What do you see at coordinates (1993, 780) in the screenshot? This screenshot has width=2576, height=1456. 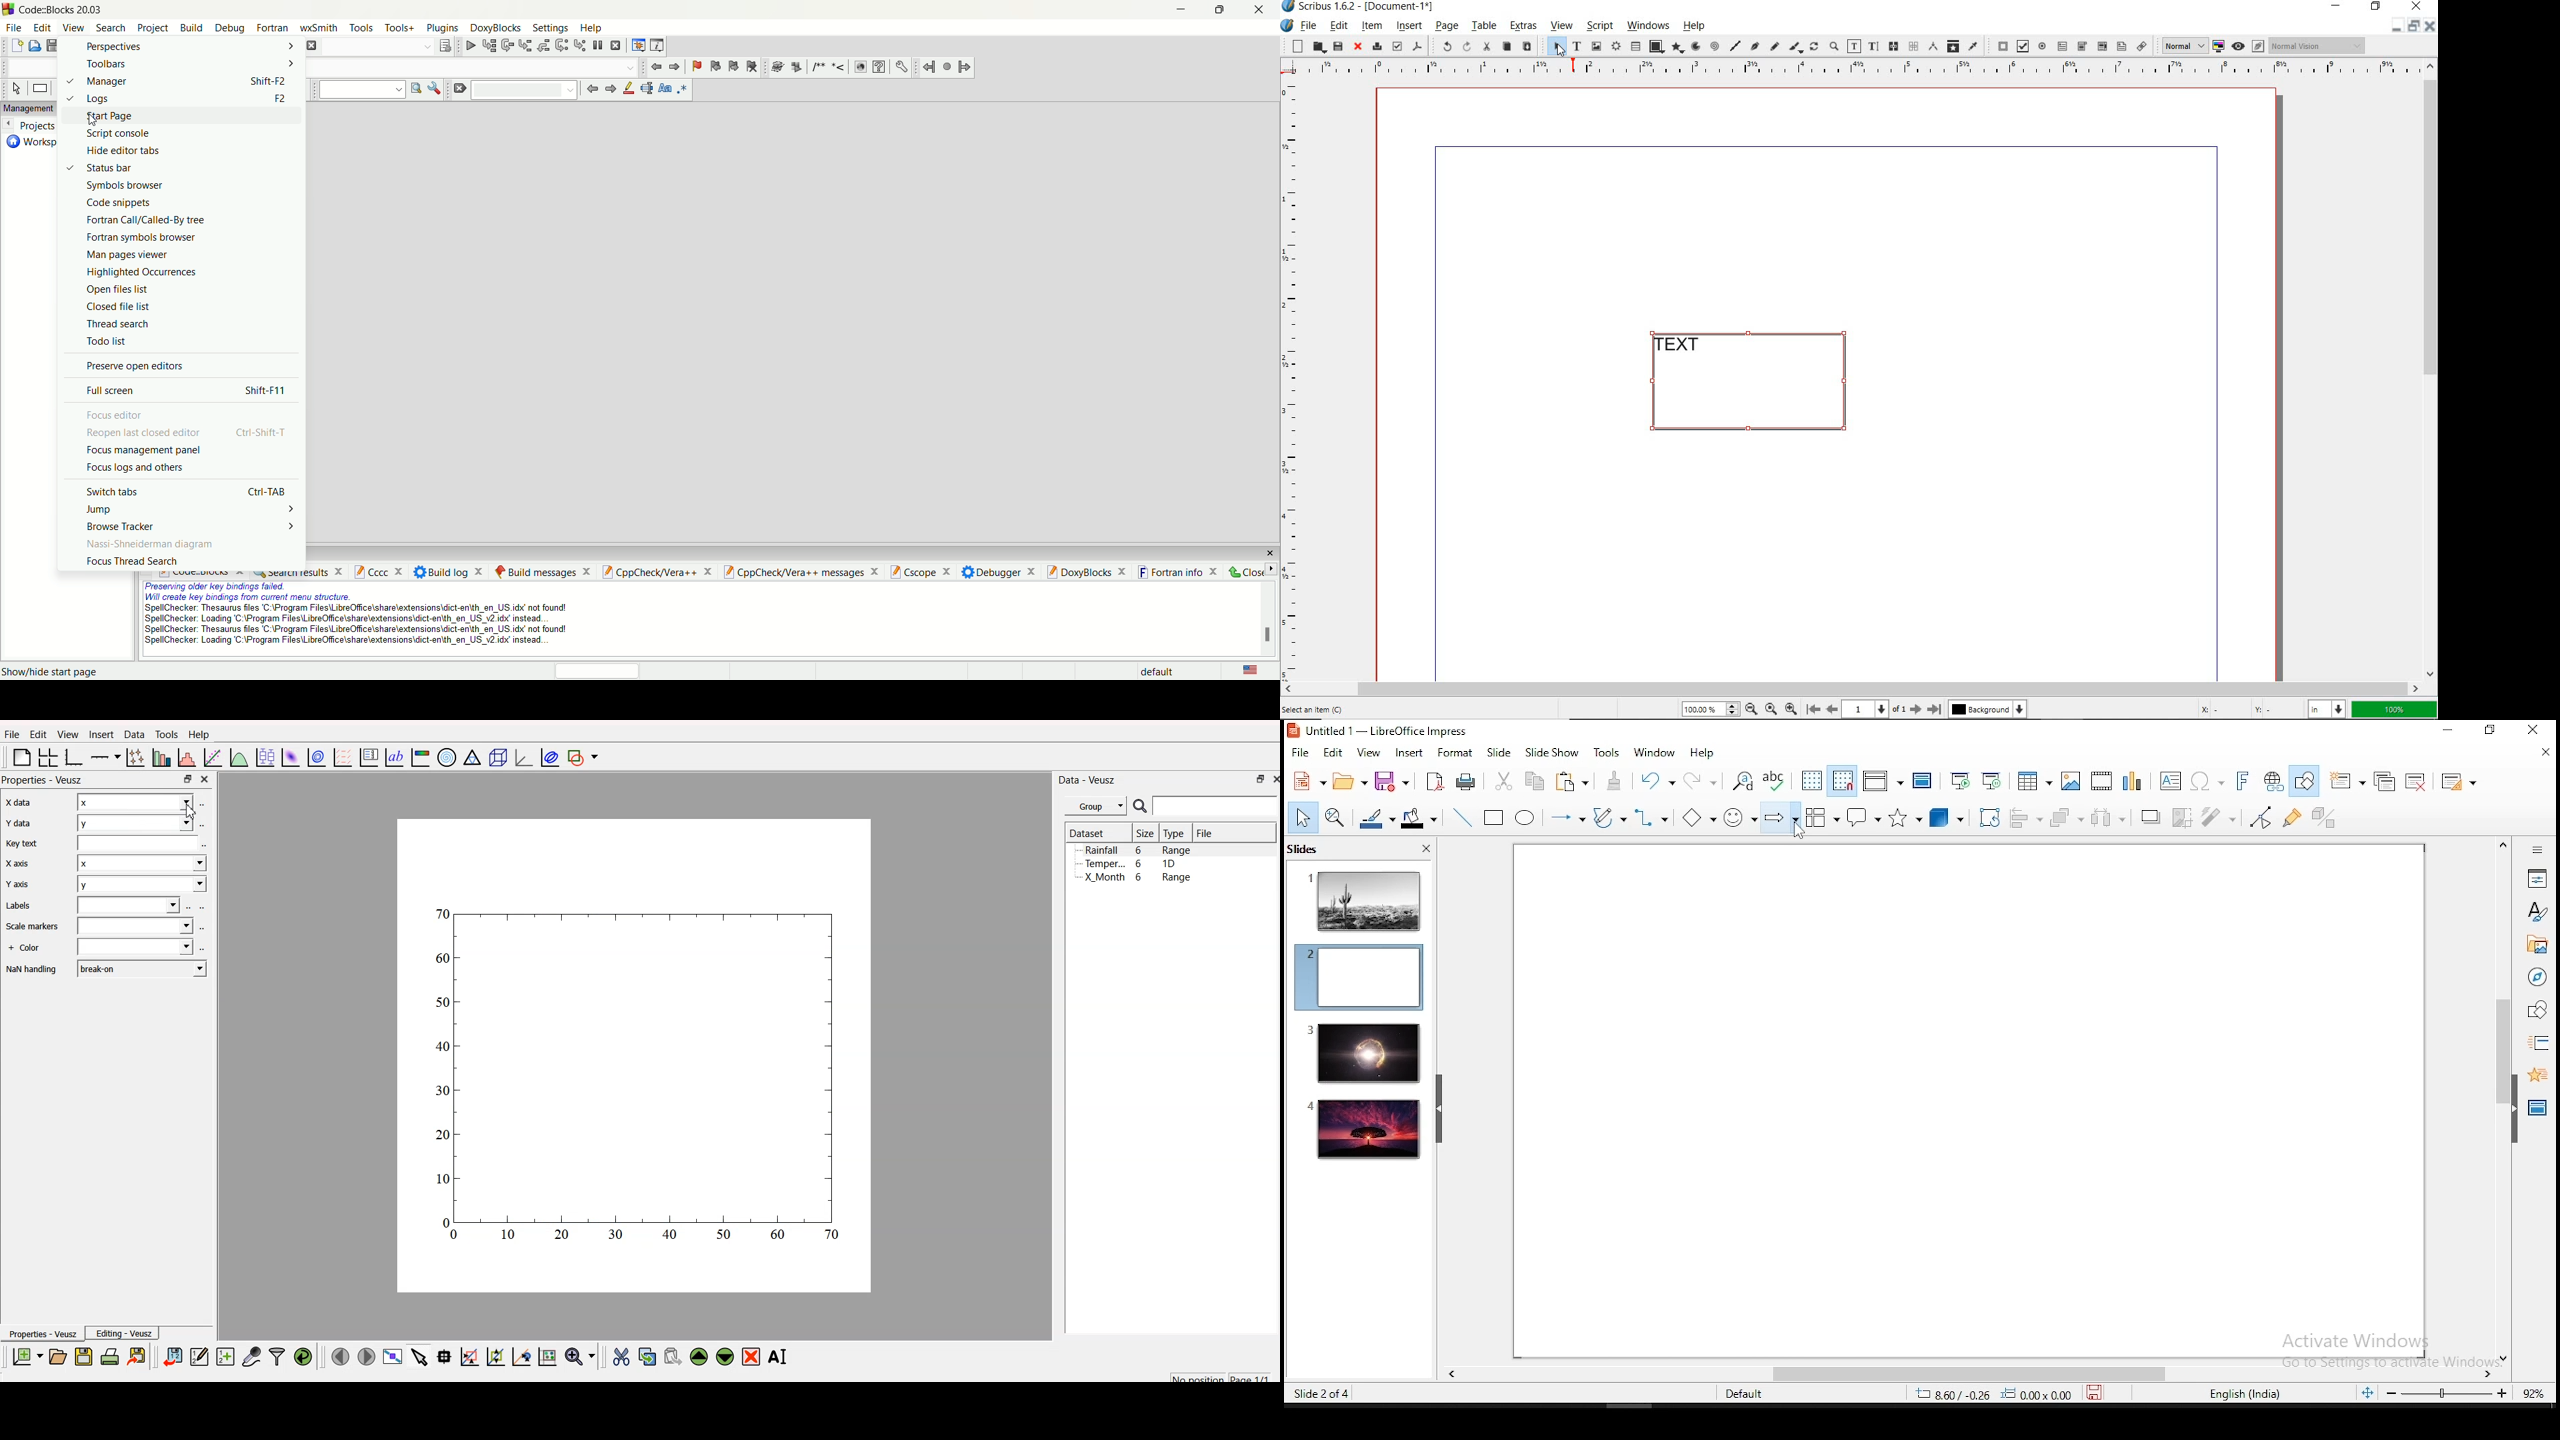 I see `start from current slide` at bounding box center [1993, 780].